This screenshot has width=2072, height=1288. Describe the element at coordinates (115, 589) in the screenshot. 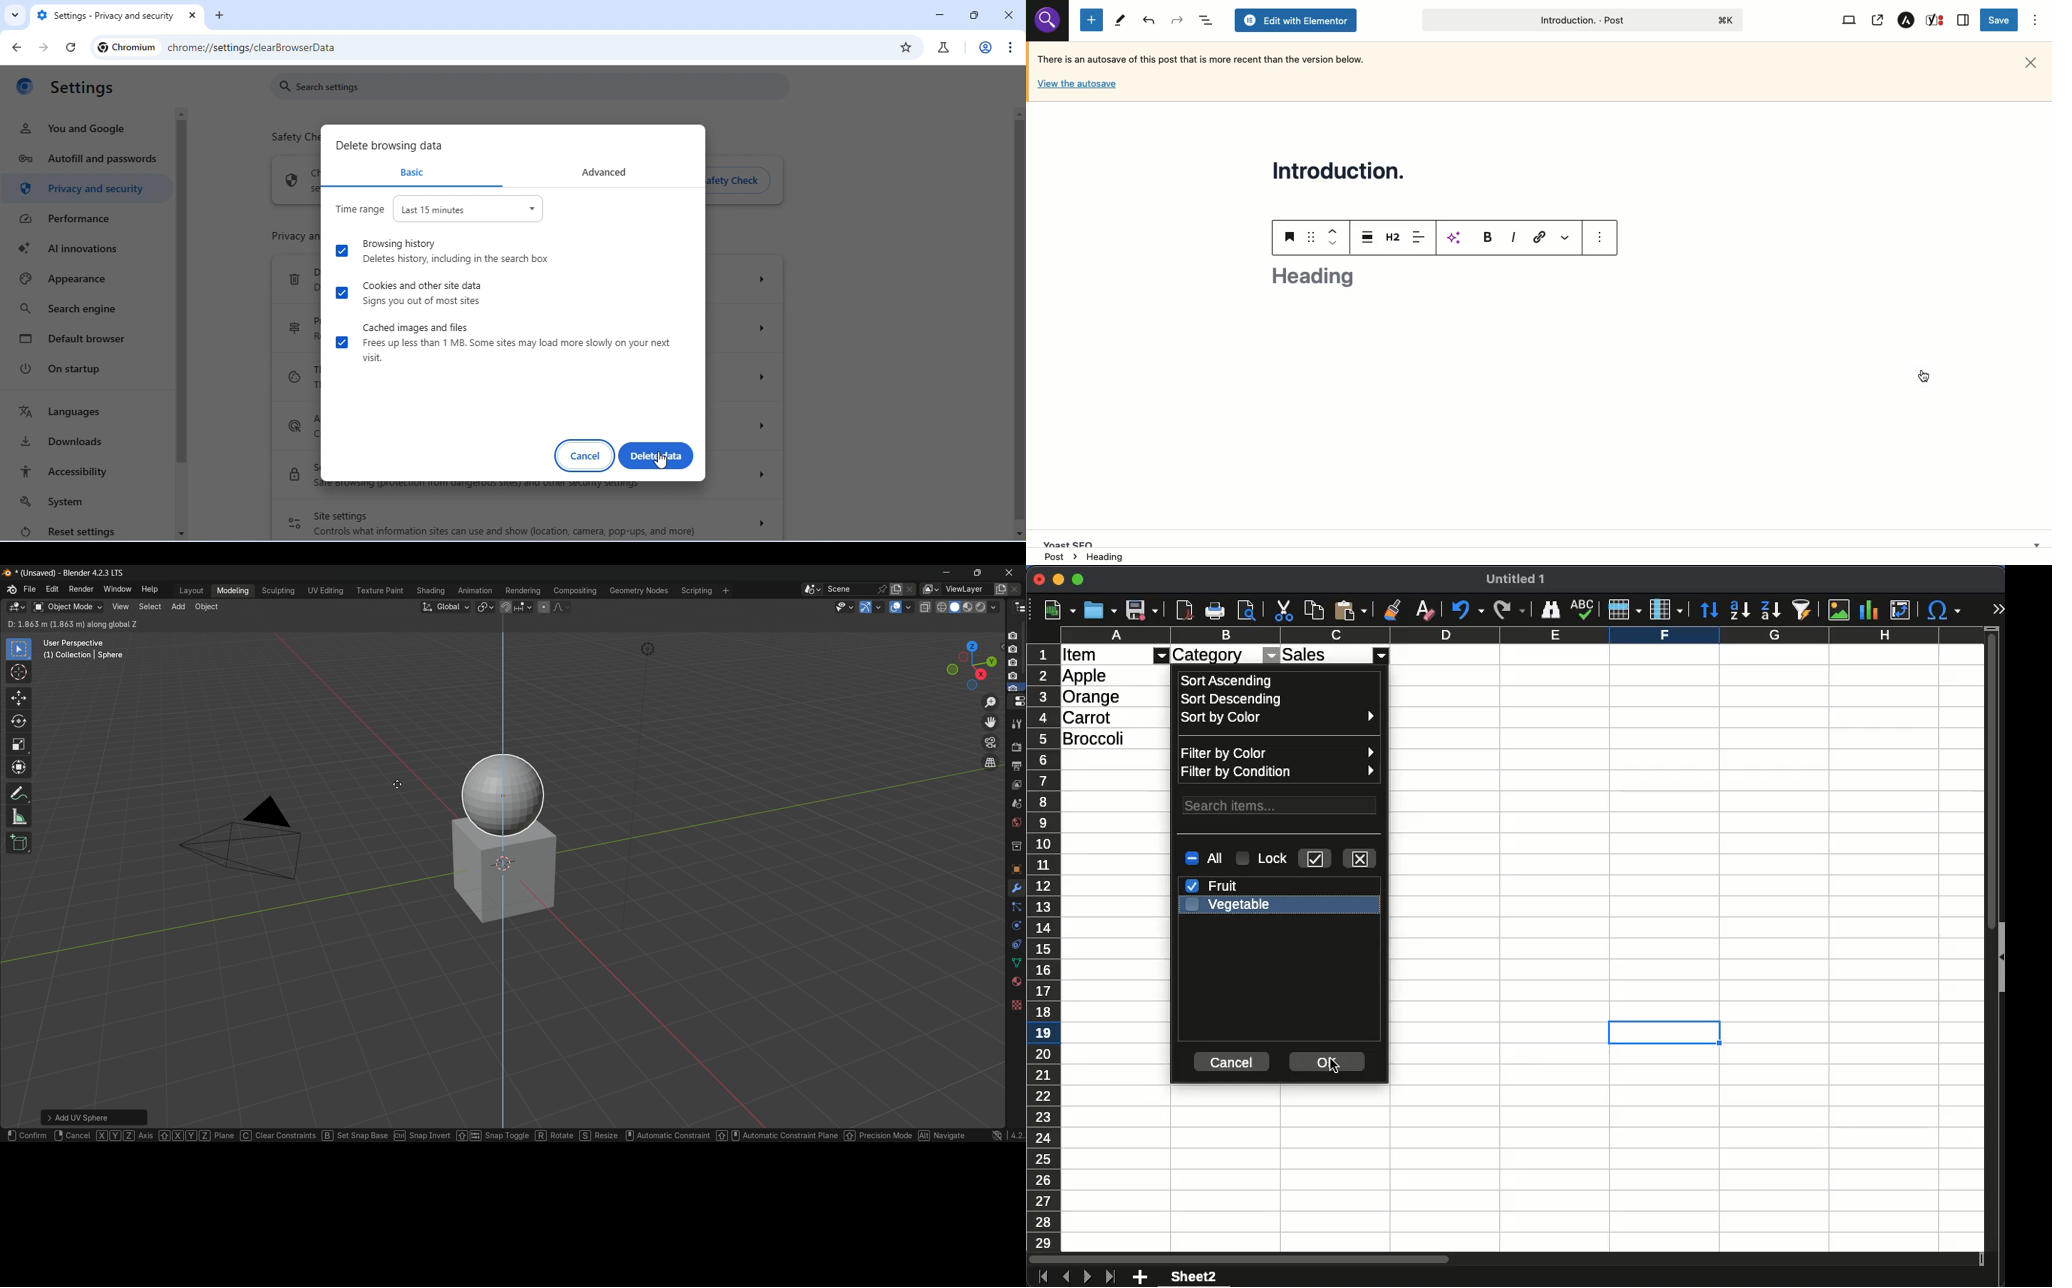

I see `window menu` at that location.